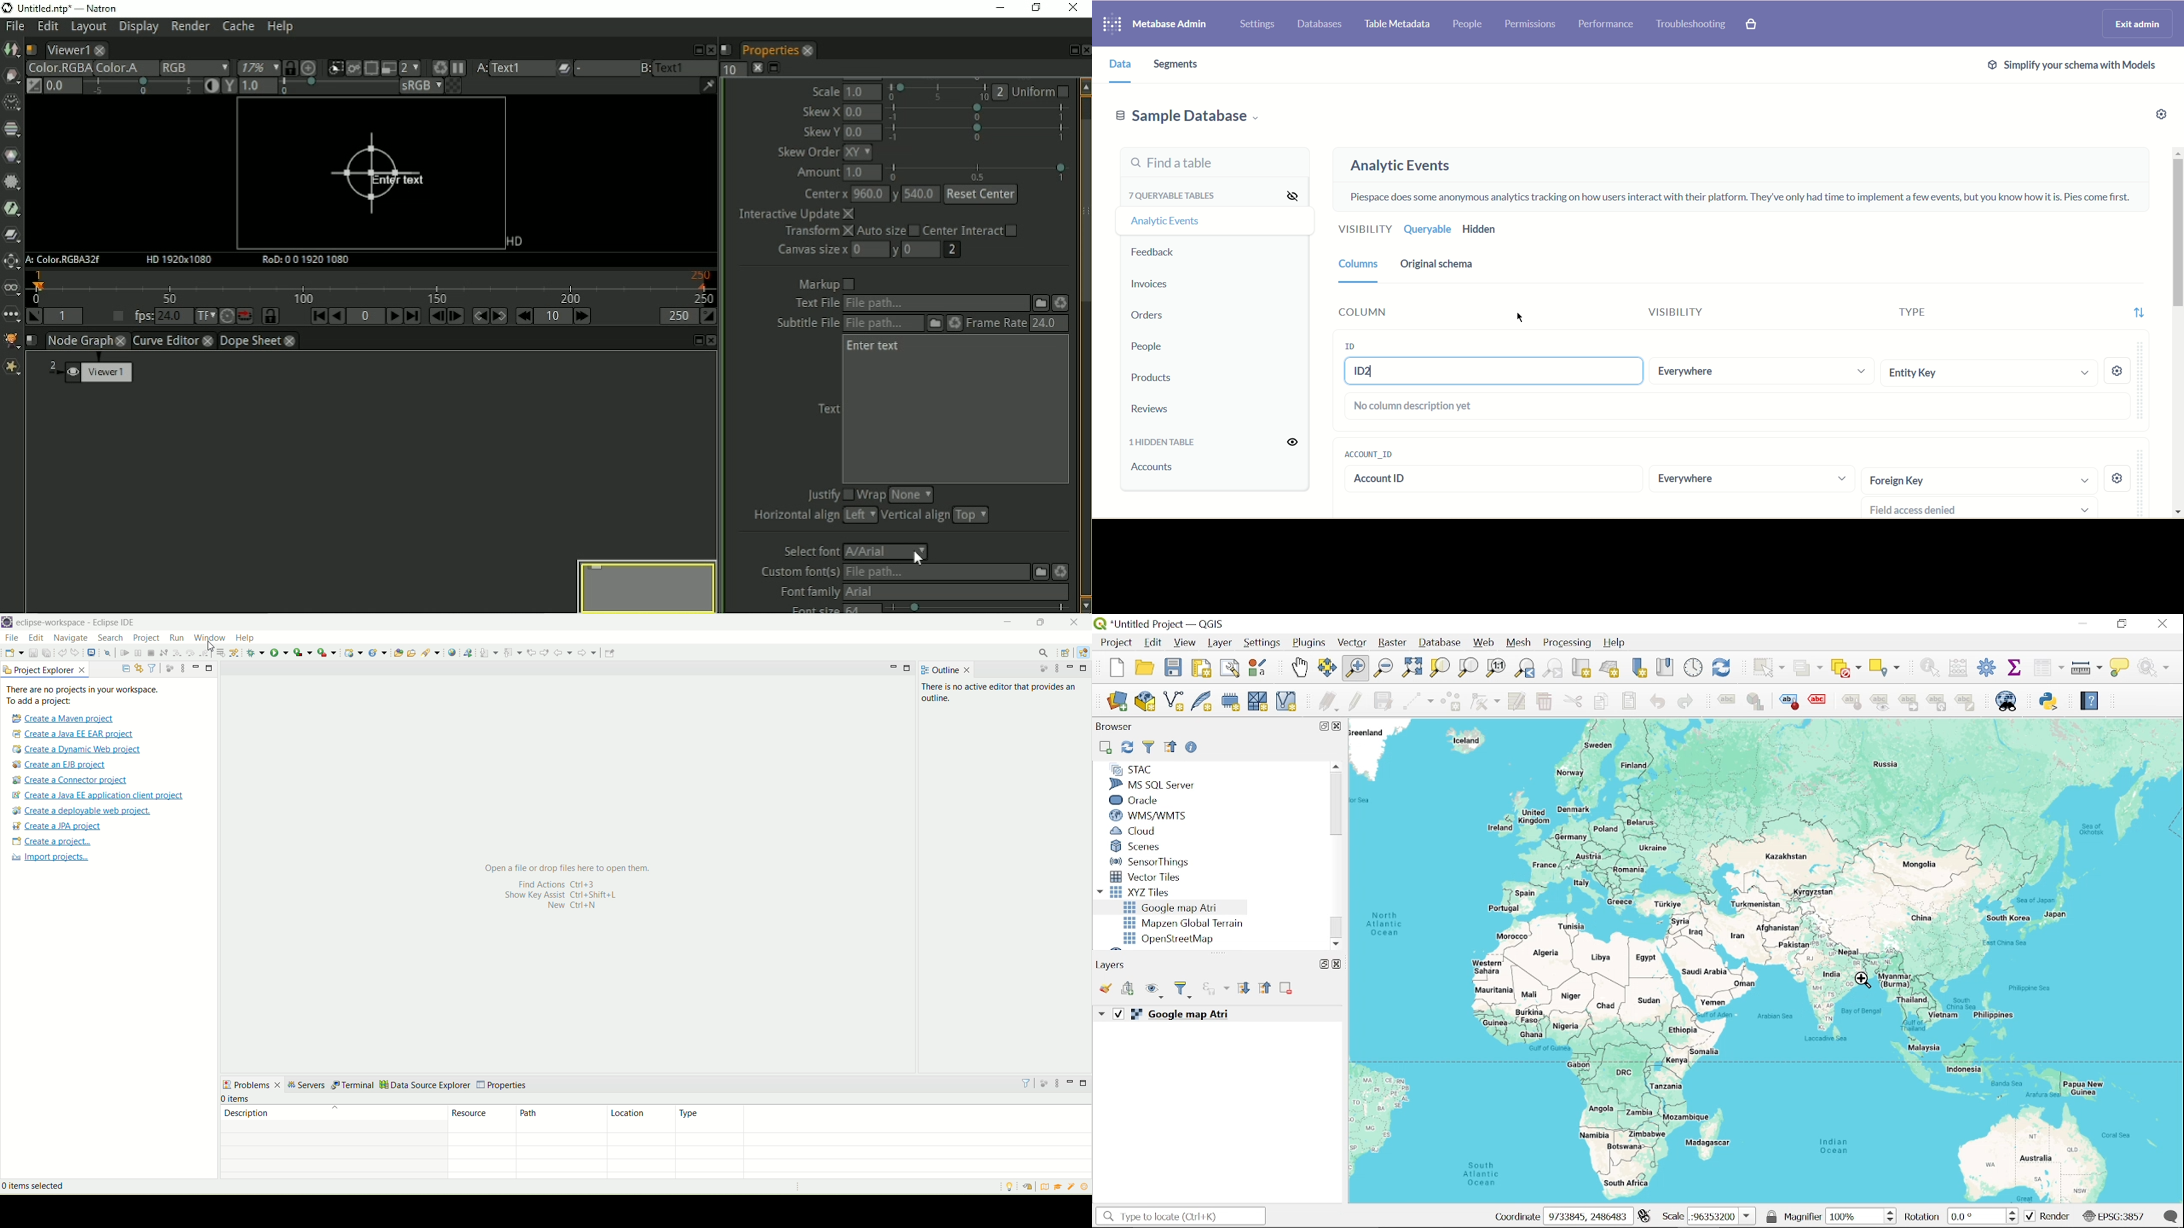 The image size is (2184, 1232). Describe the element at coordinates (1937, 704) in the screenshot. I see `Rotate a label` at that location.